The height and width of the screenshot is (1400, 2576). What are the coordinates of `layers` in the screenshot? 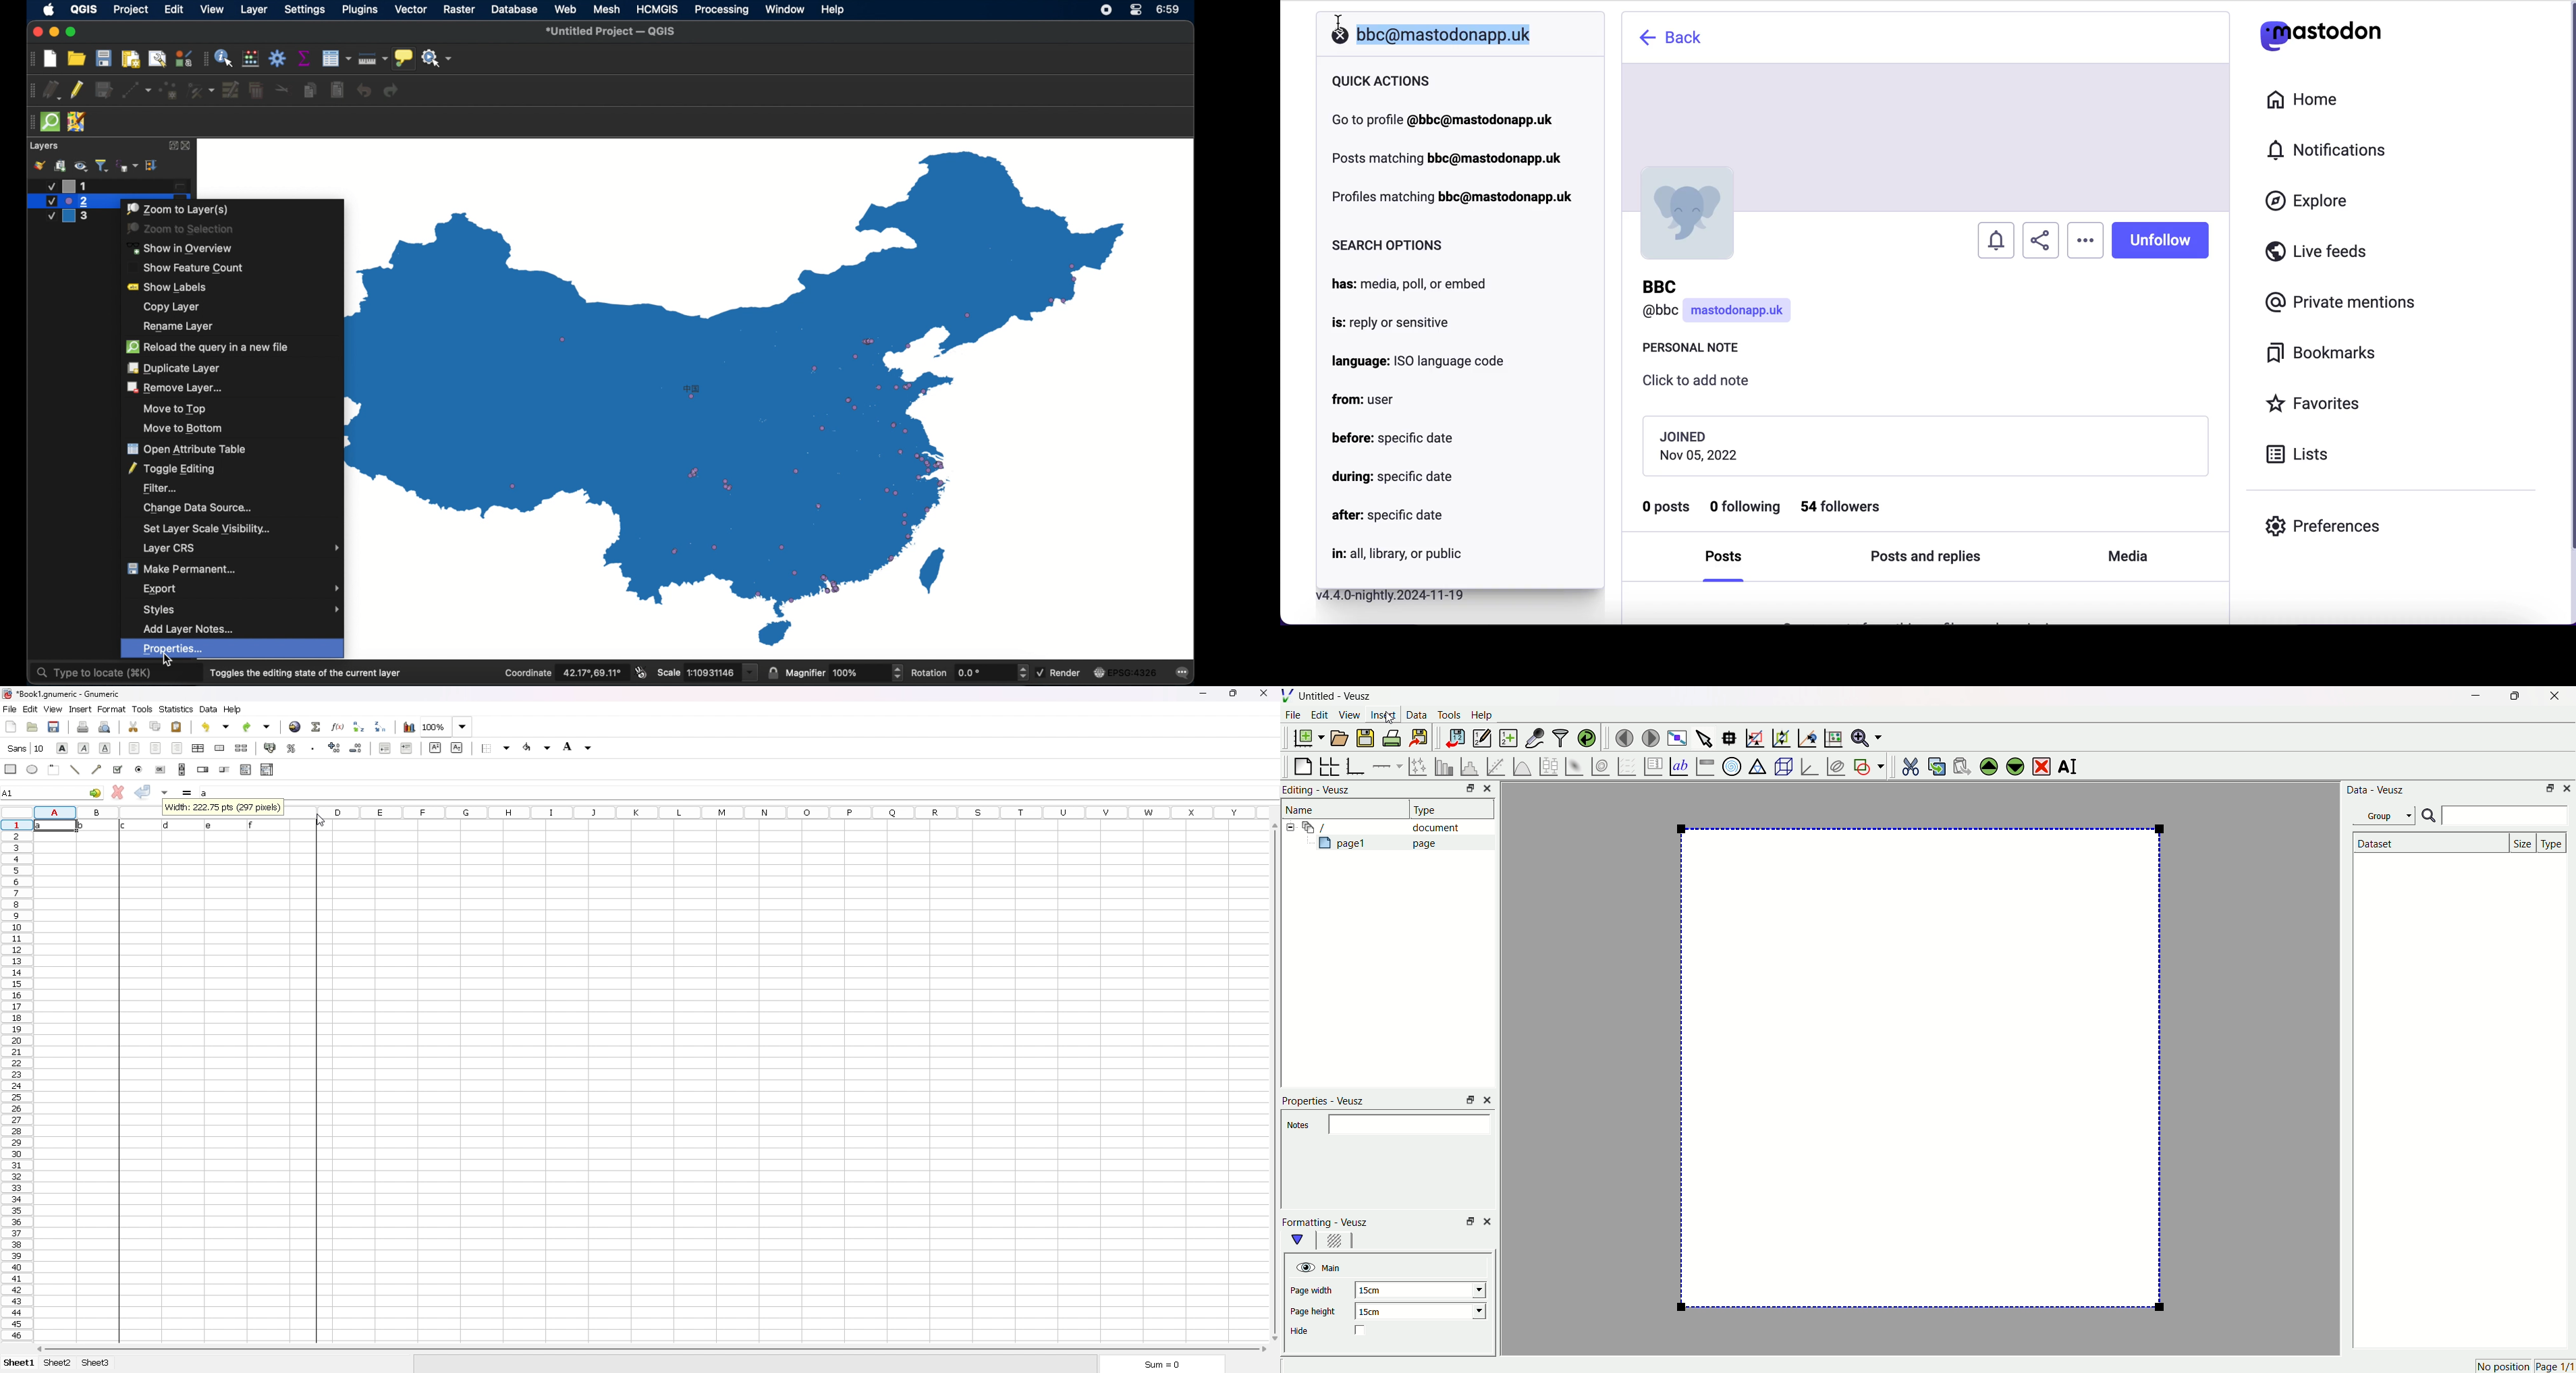 It's located at (45, 146).